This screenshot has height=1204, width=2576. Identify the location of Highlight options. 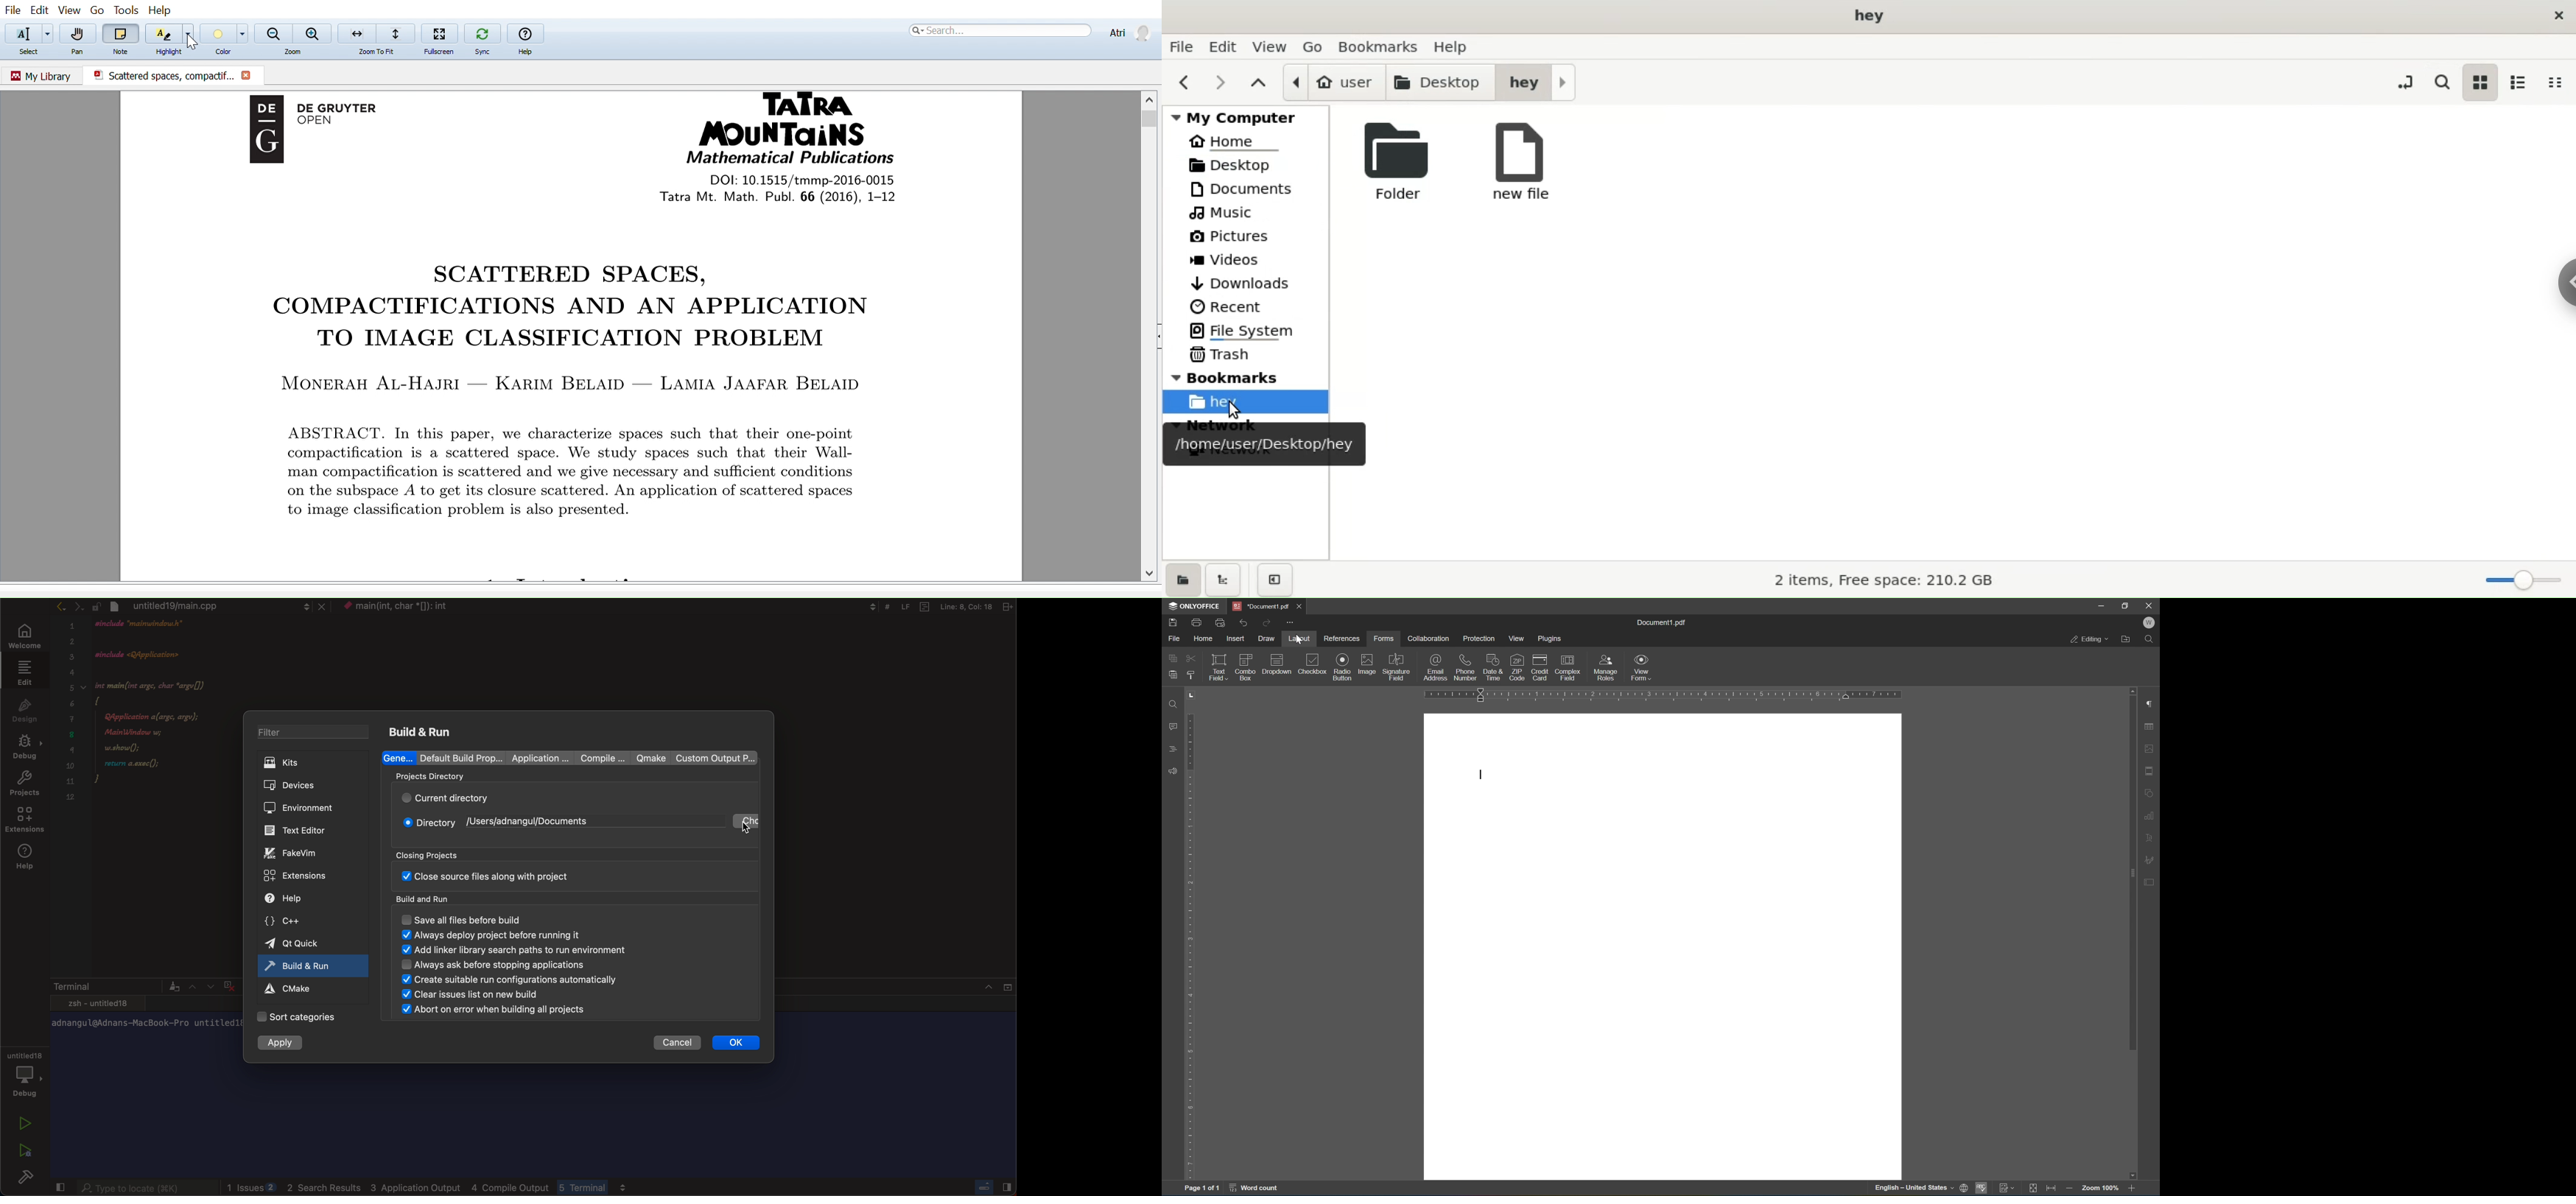
(191, 33).